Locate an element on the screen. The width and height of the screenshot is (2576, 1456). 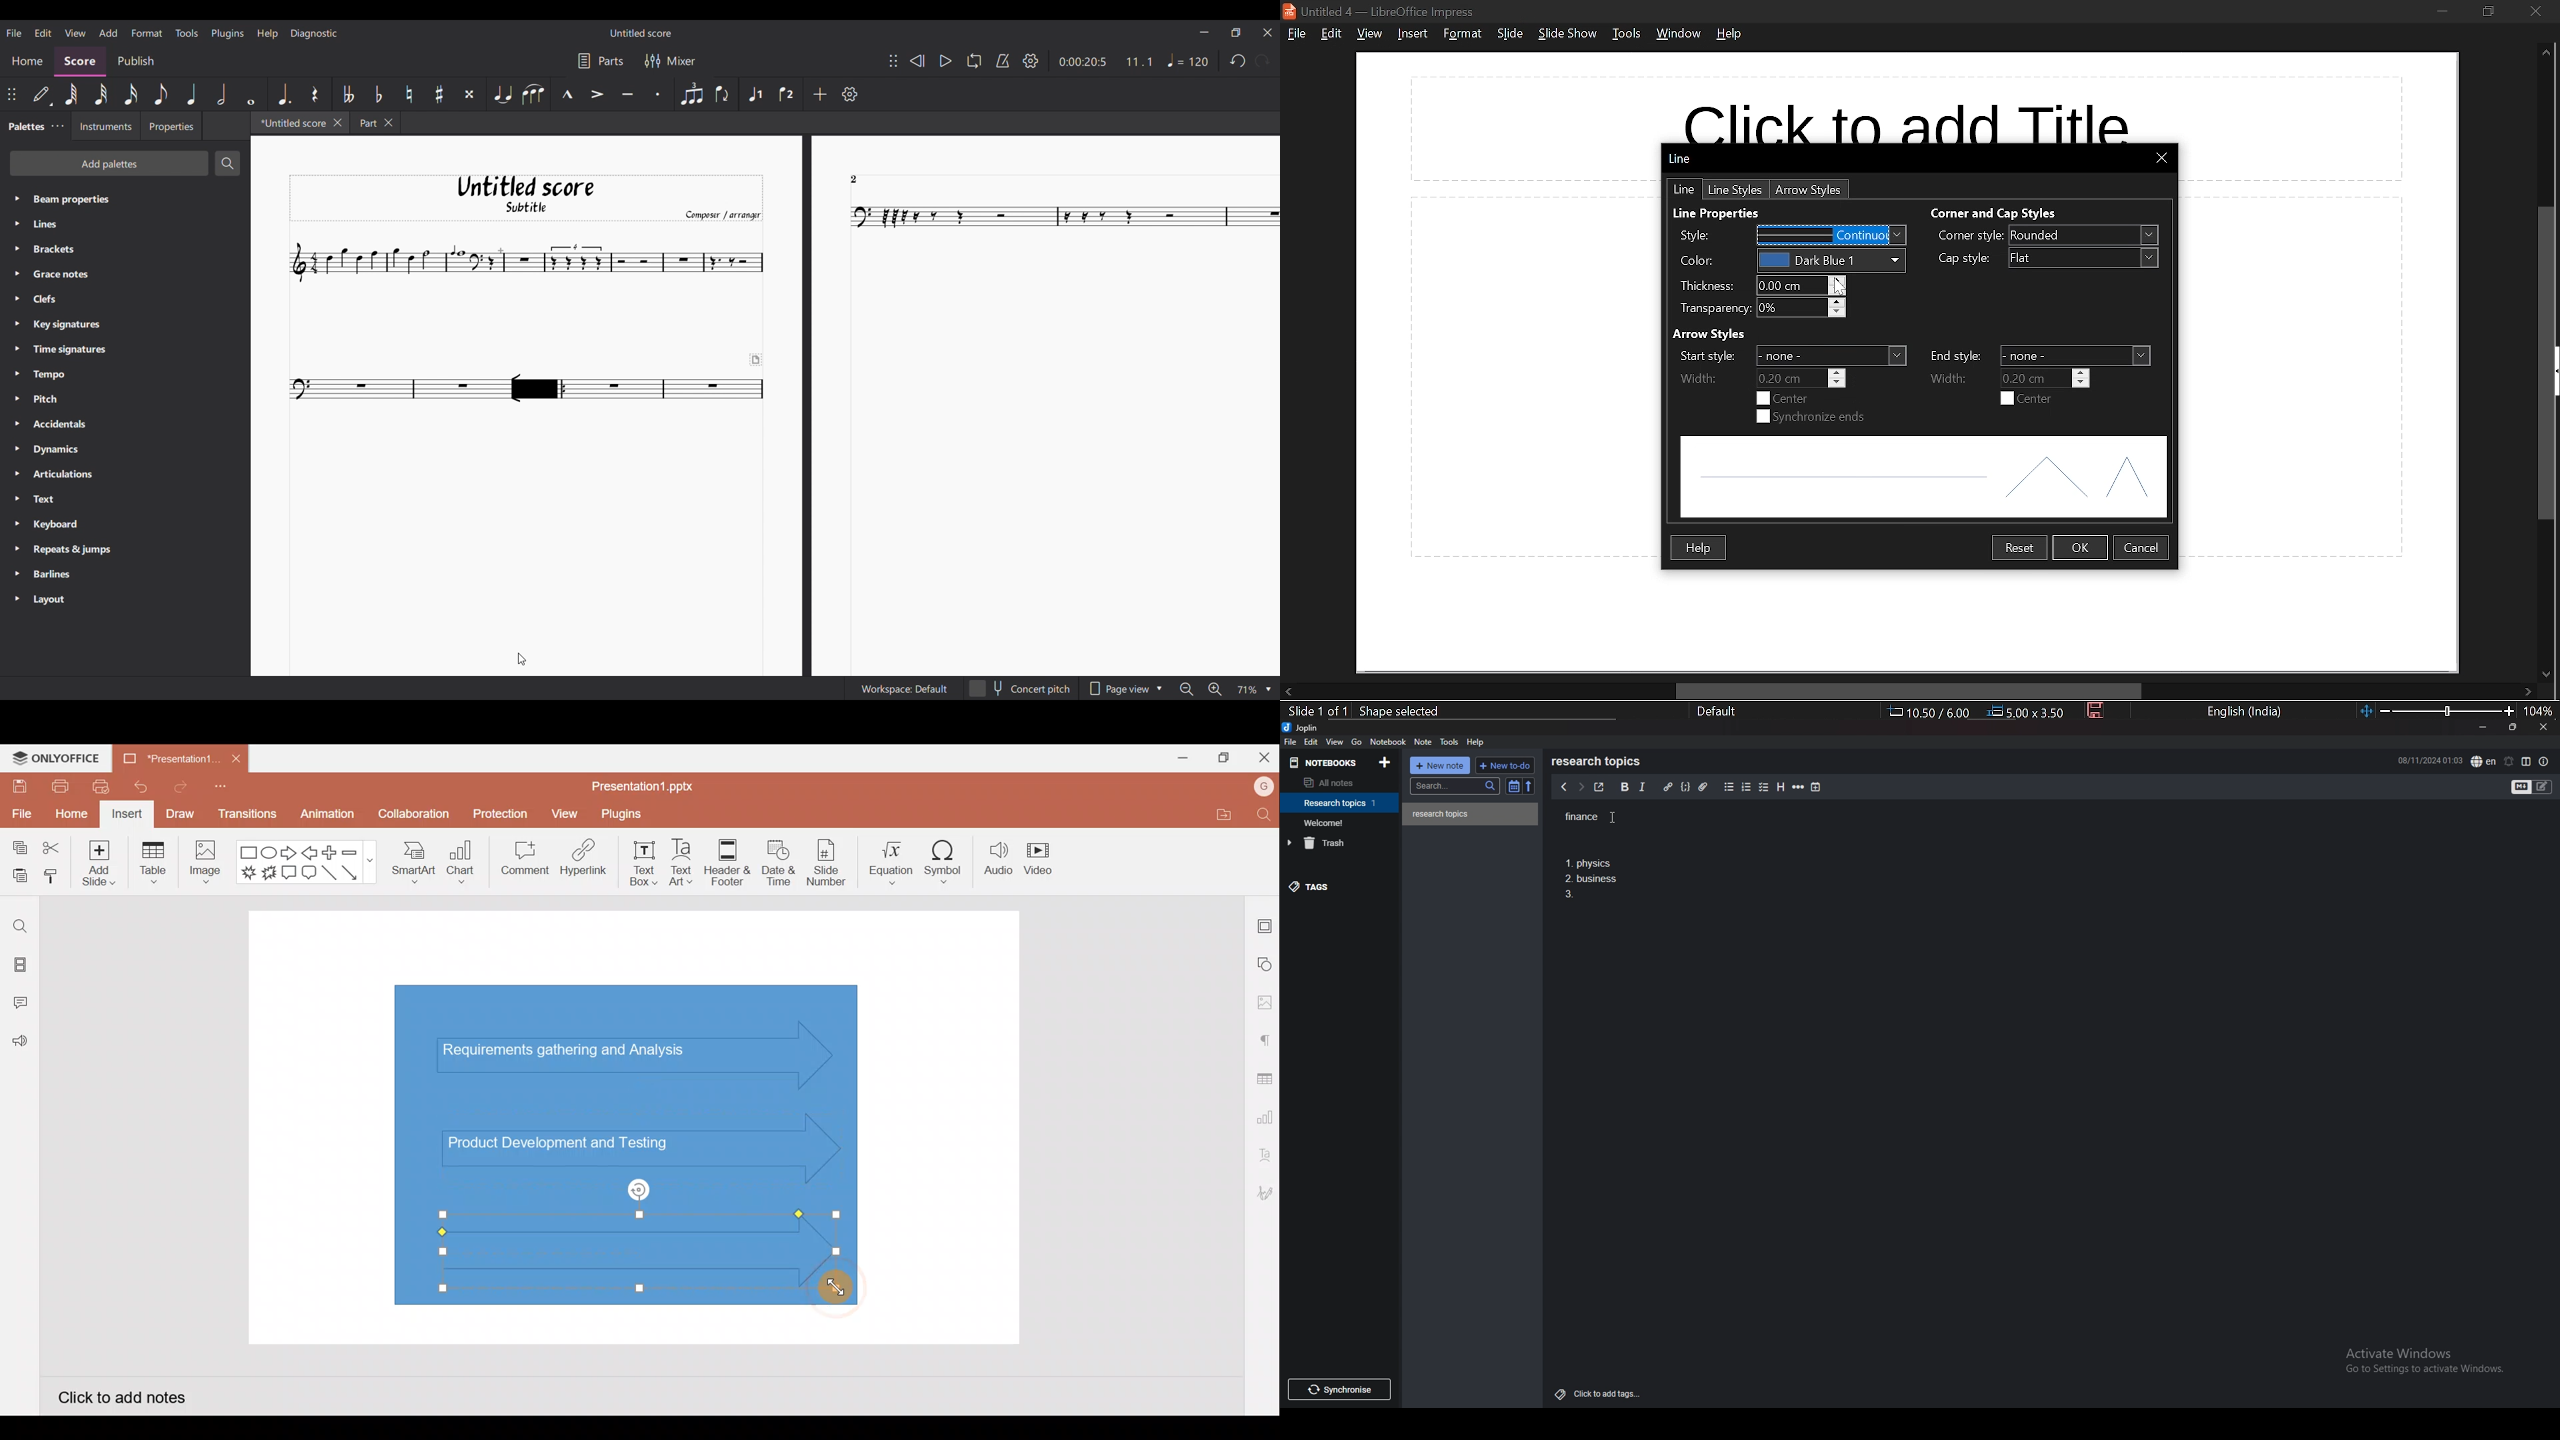
Table settings is located at coordinates (1261, 1077).